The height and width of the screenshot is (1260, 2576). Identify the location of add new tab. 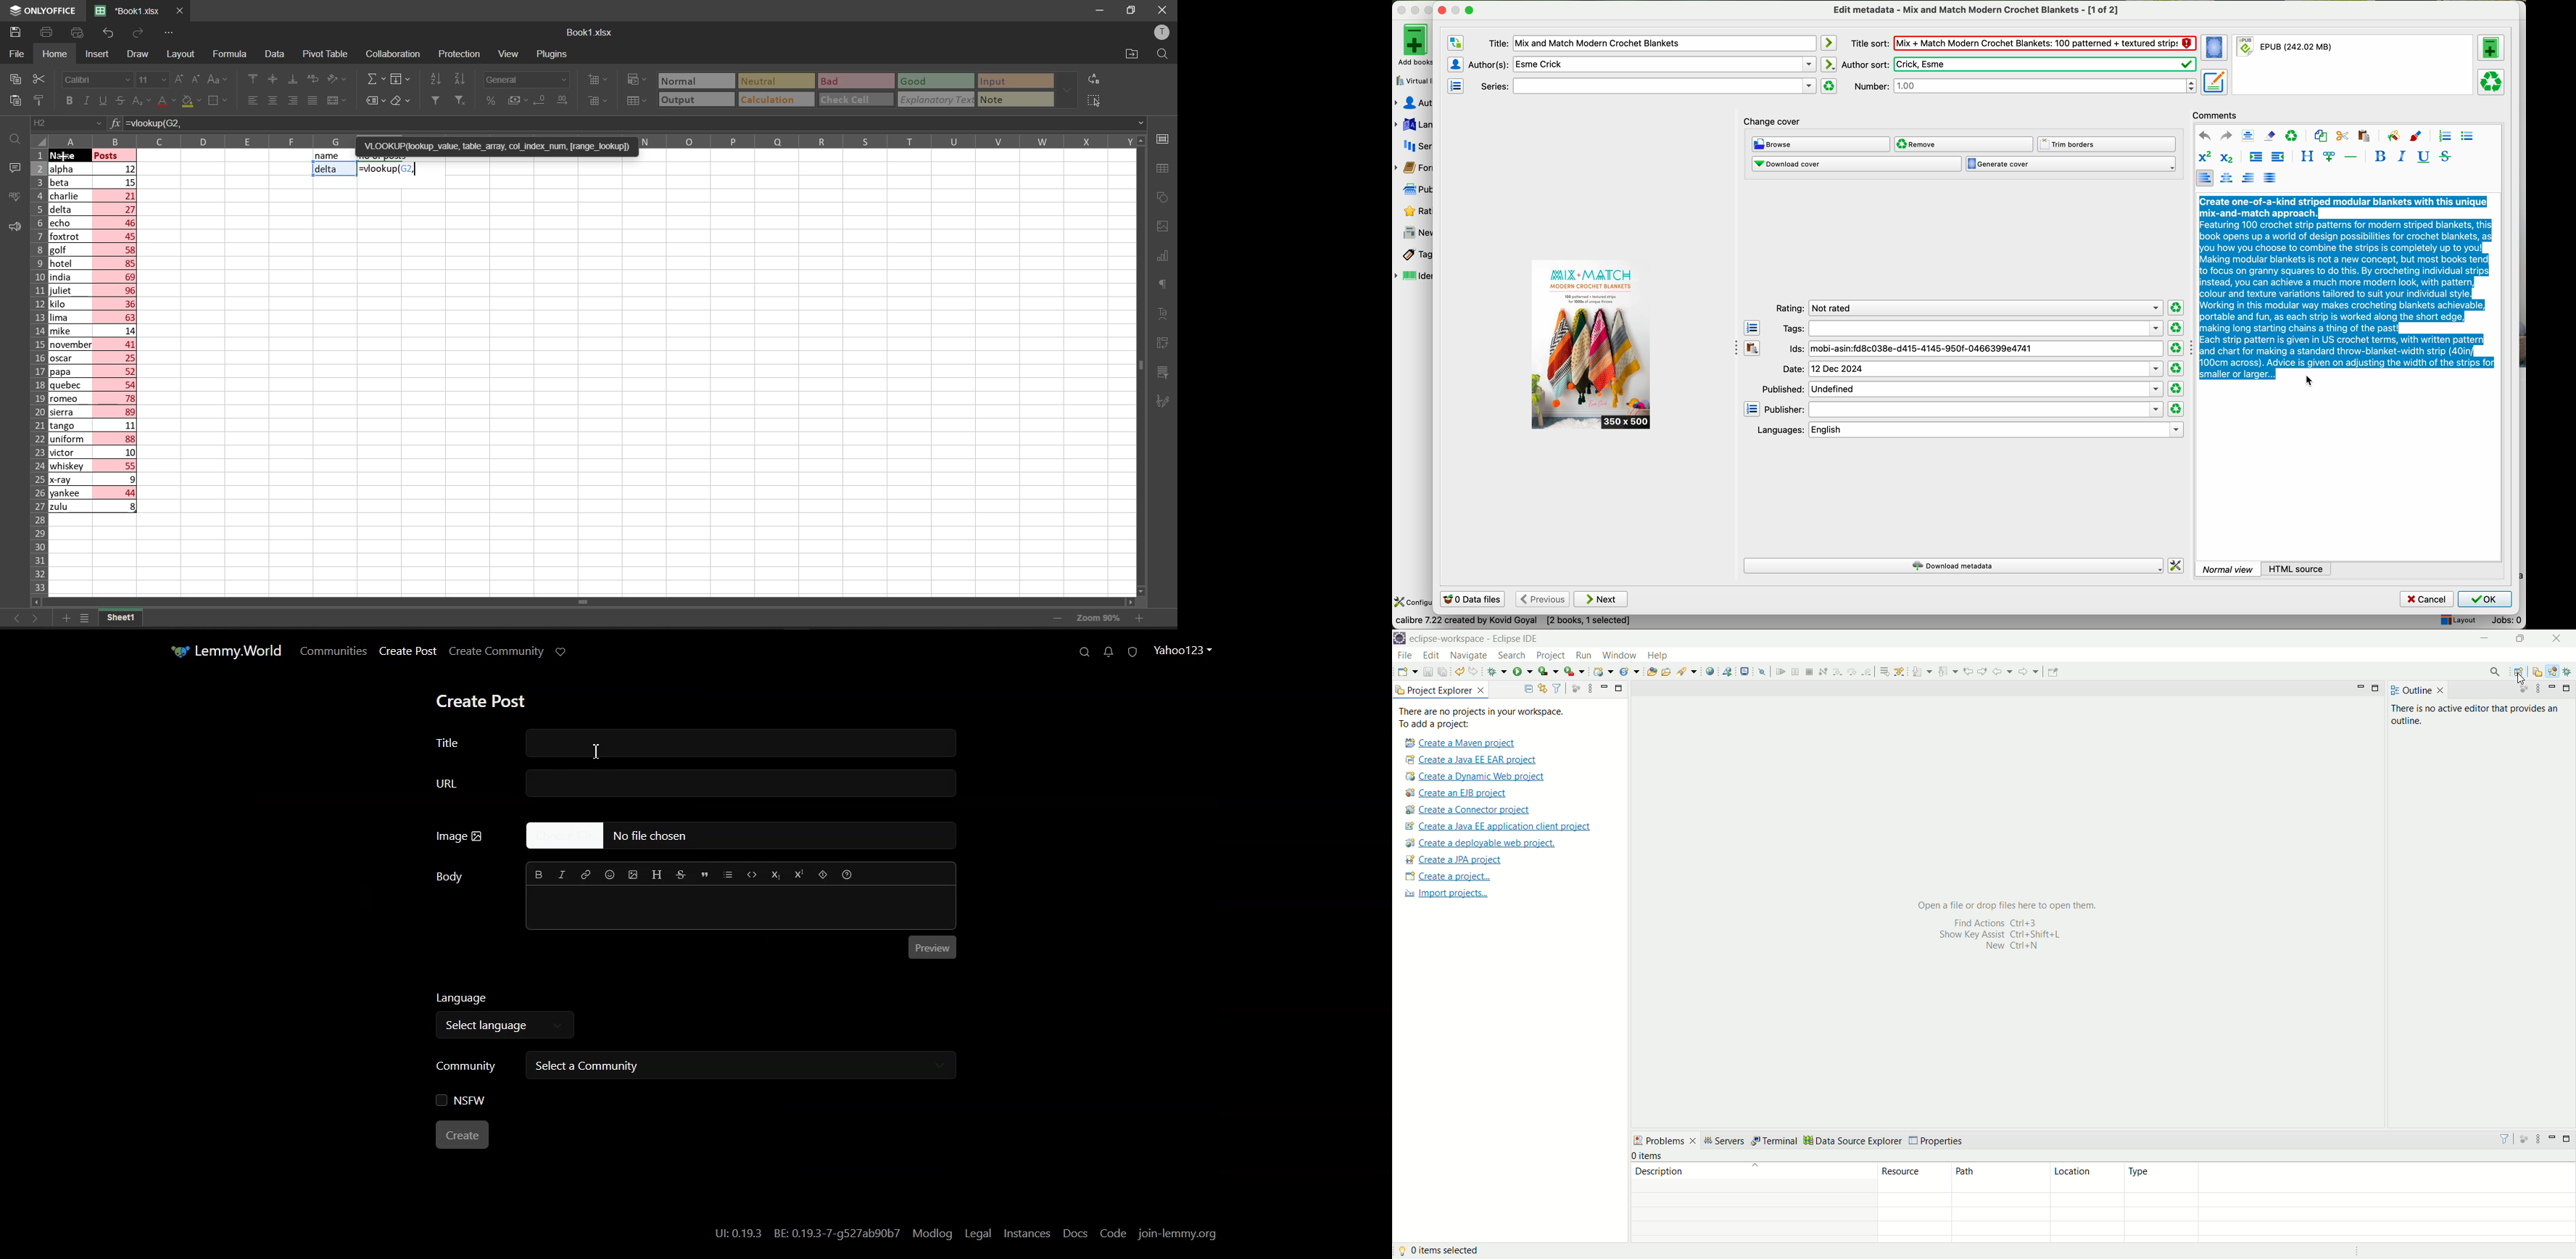
(68, 617).